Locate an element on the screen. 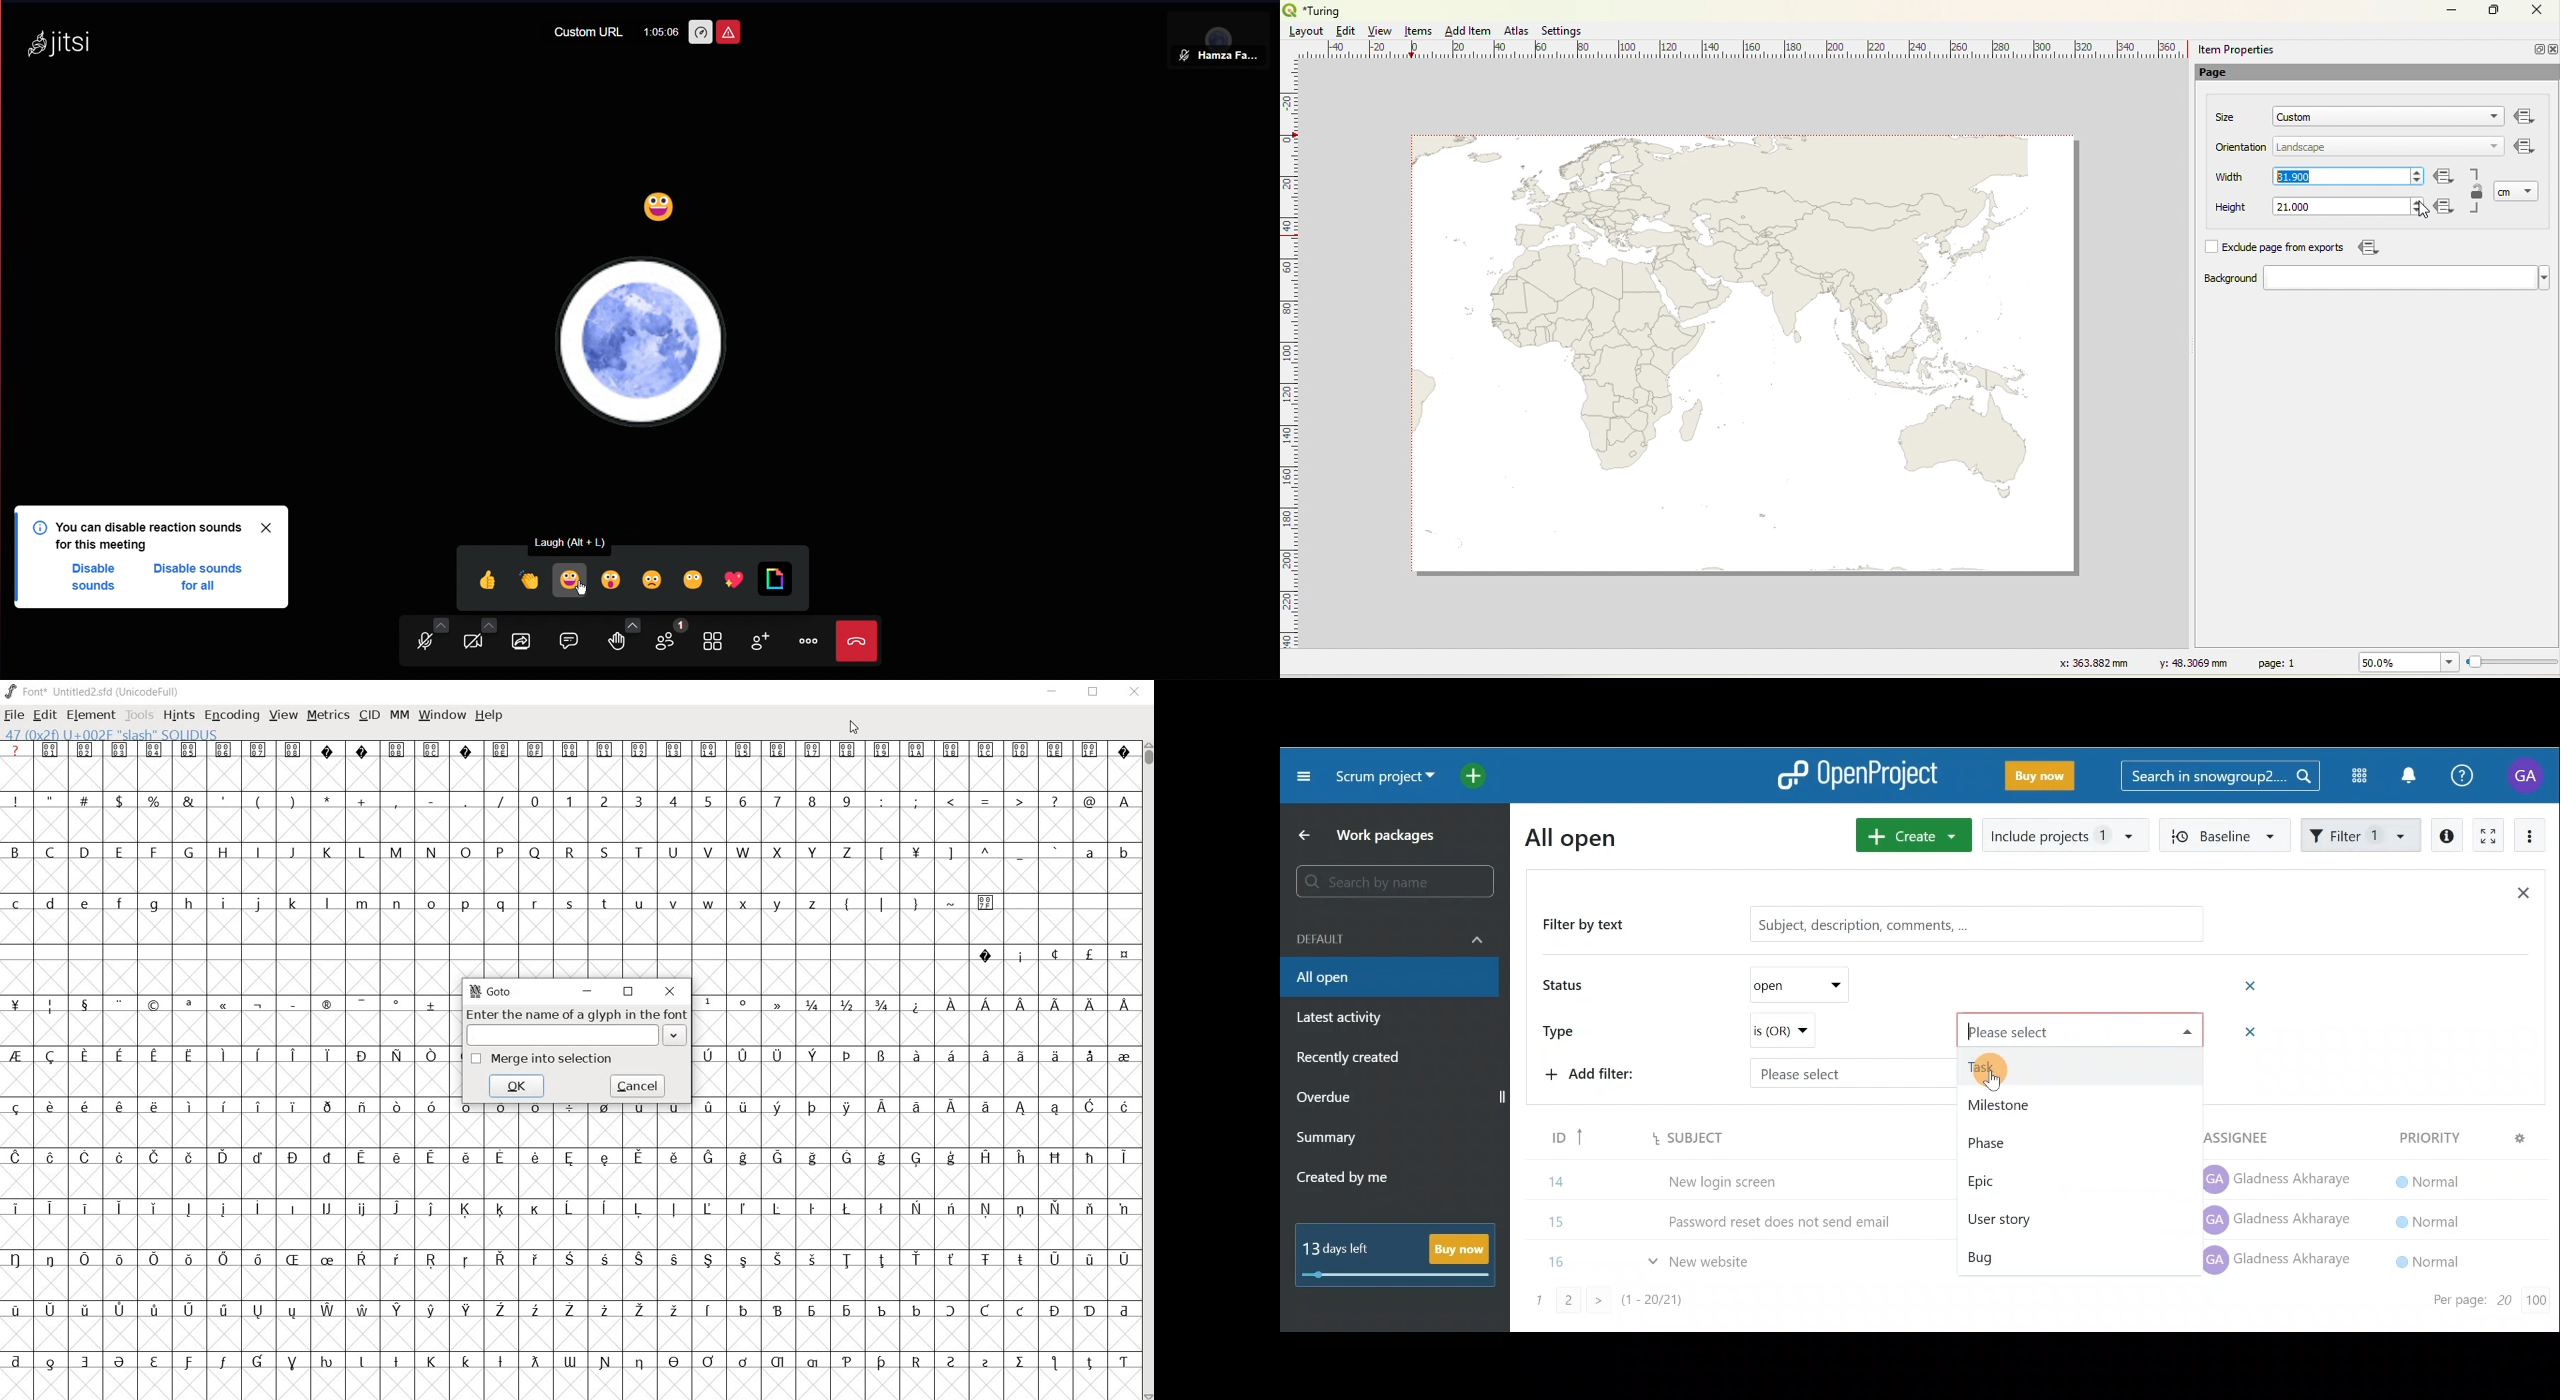  empty cells is located at coordinates (572, 826).